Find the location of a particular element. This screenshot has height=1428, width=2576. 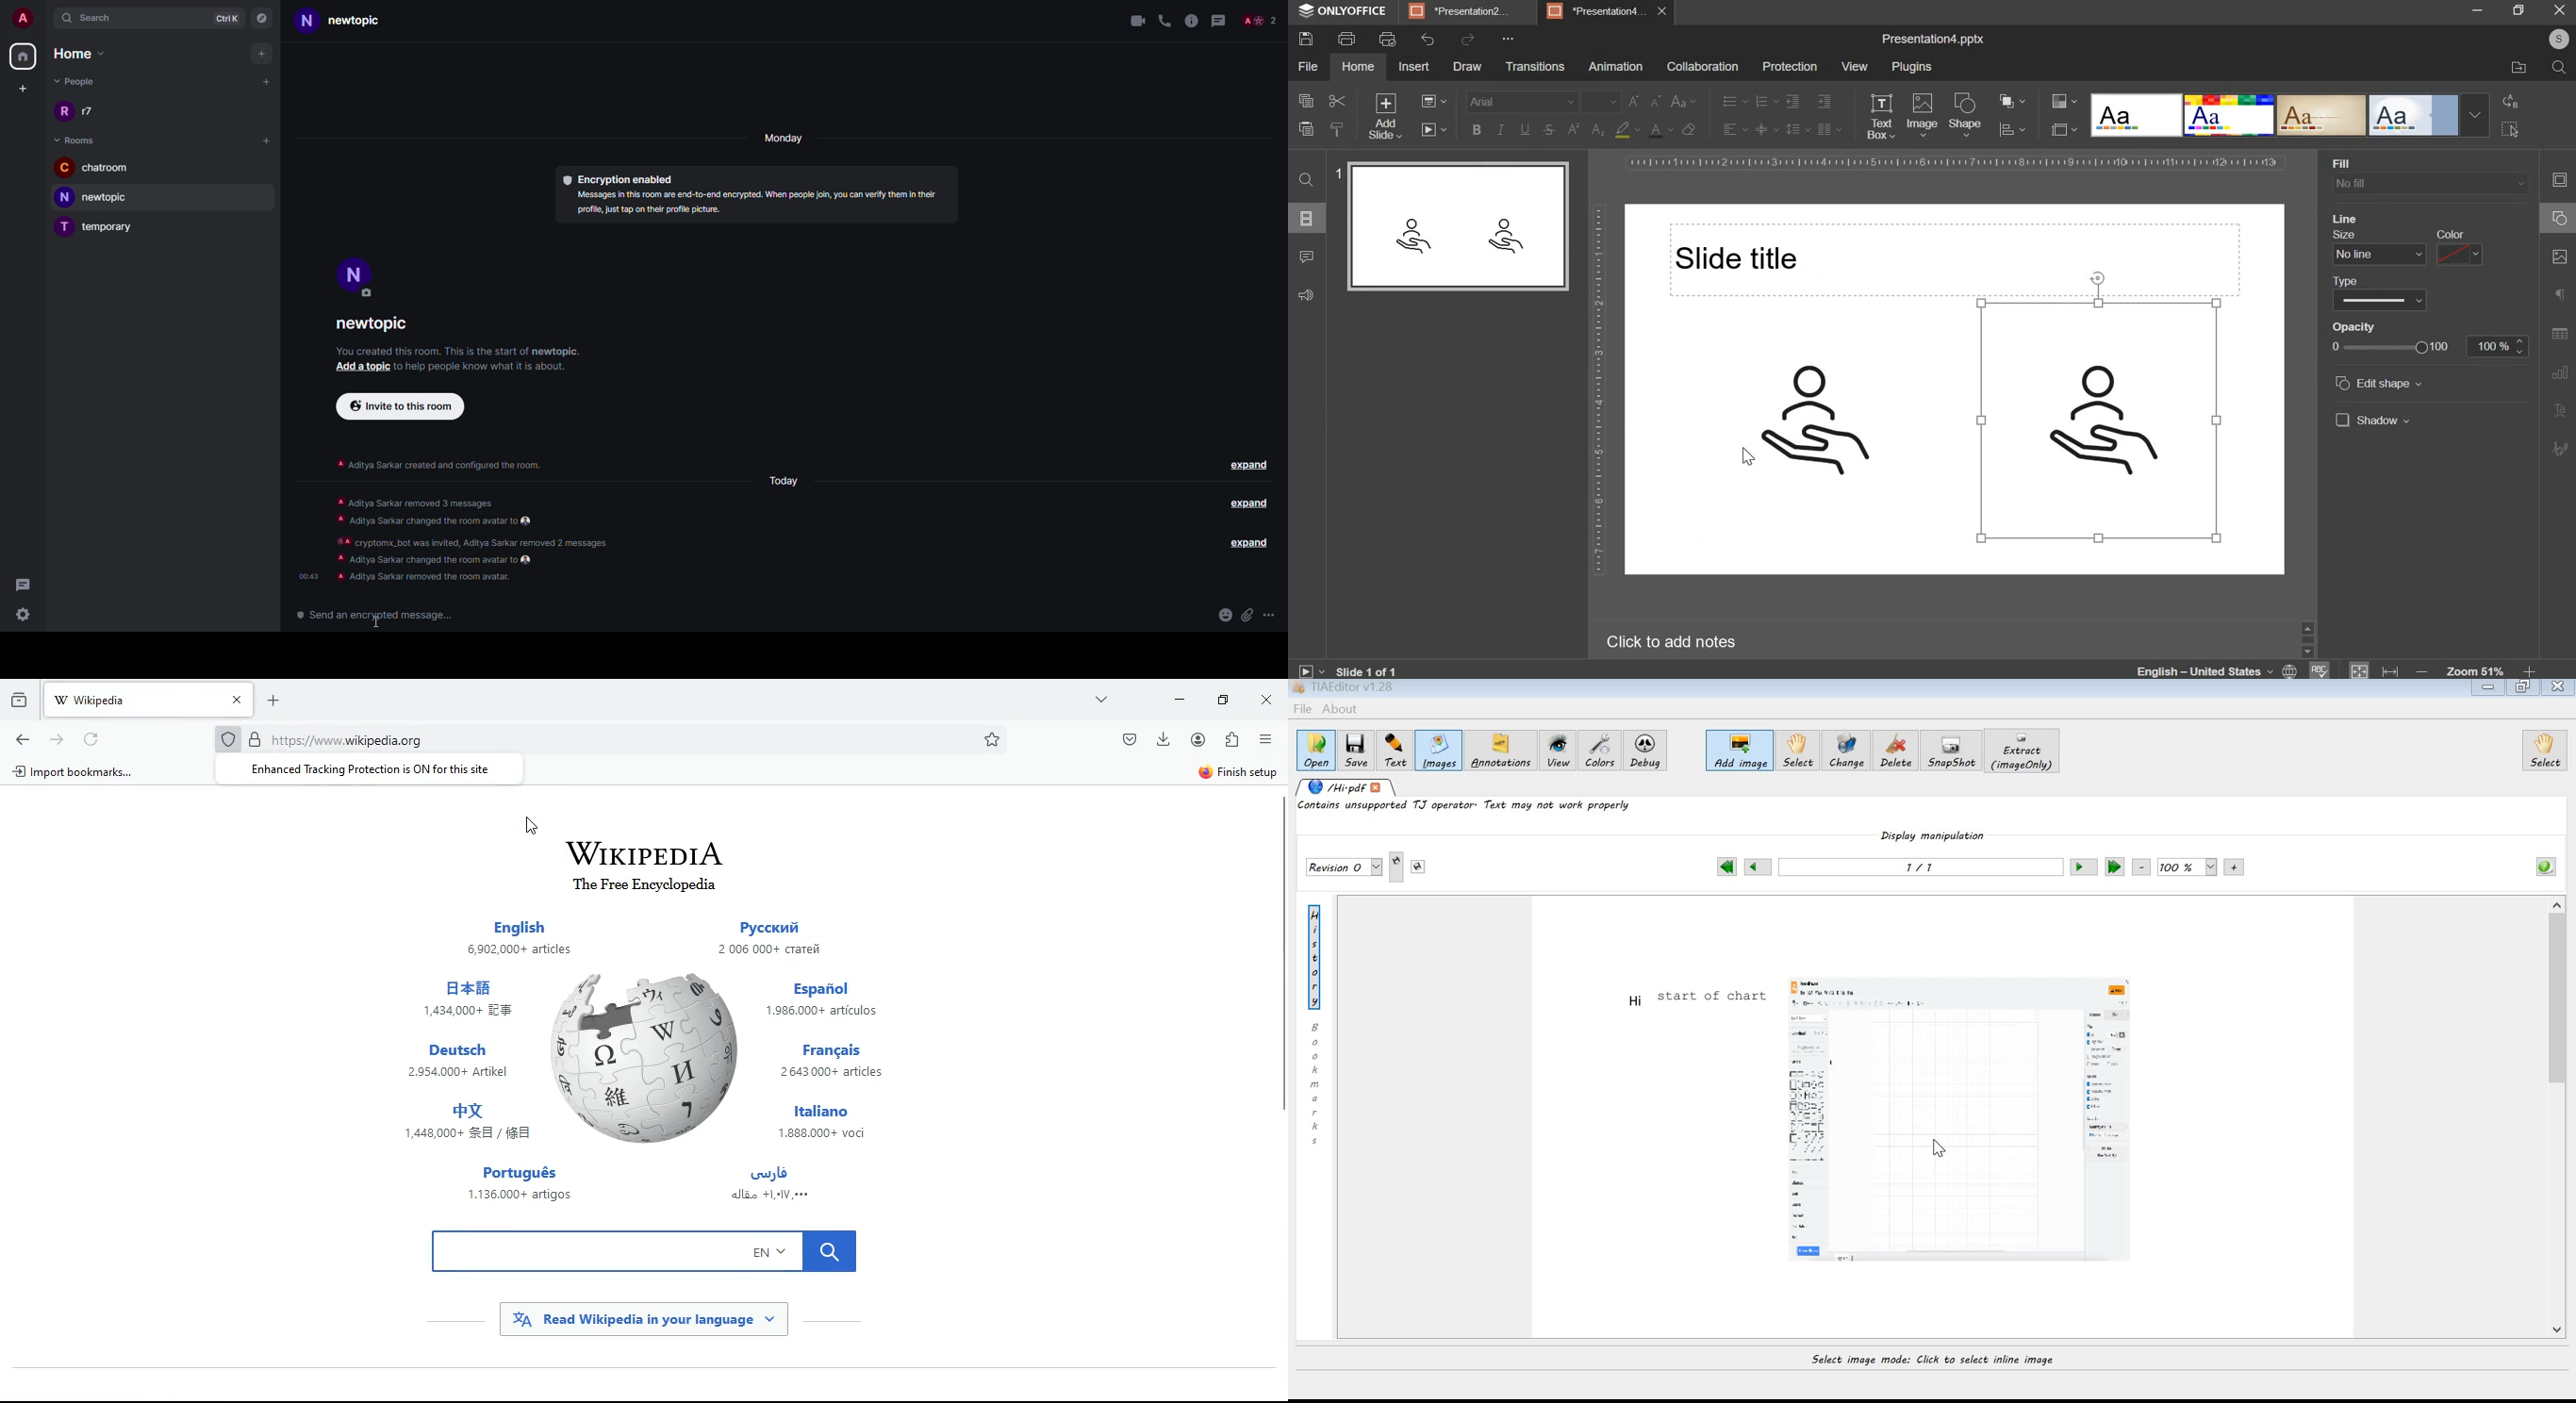

arrange object is located at coordinates (2009, 102).